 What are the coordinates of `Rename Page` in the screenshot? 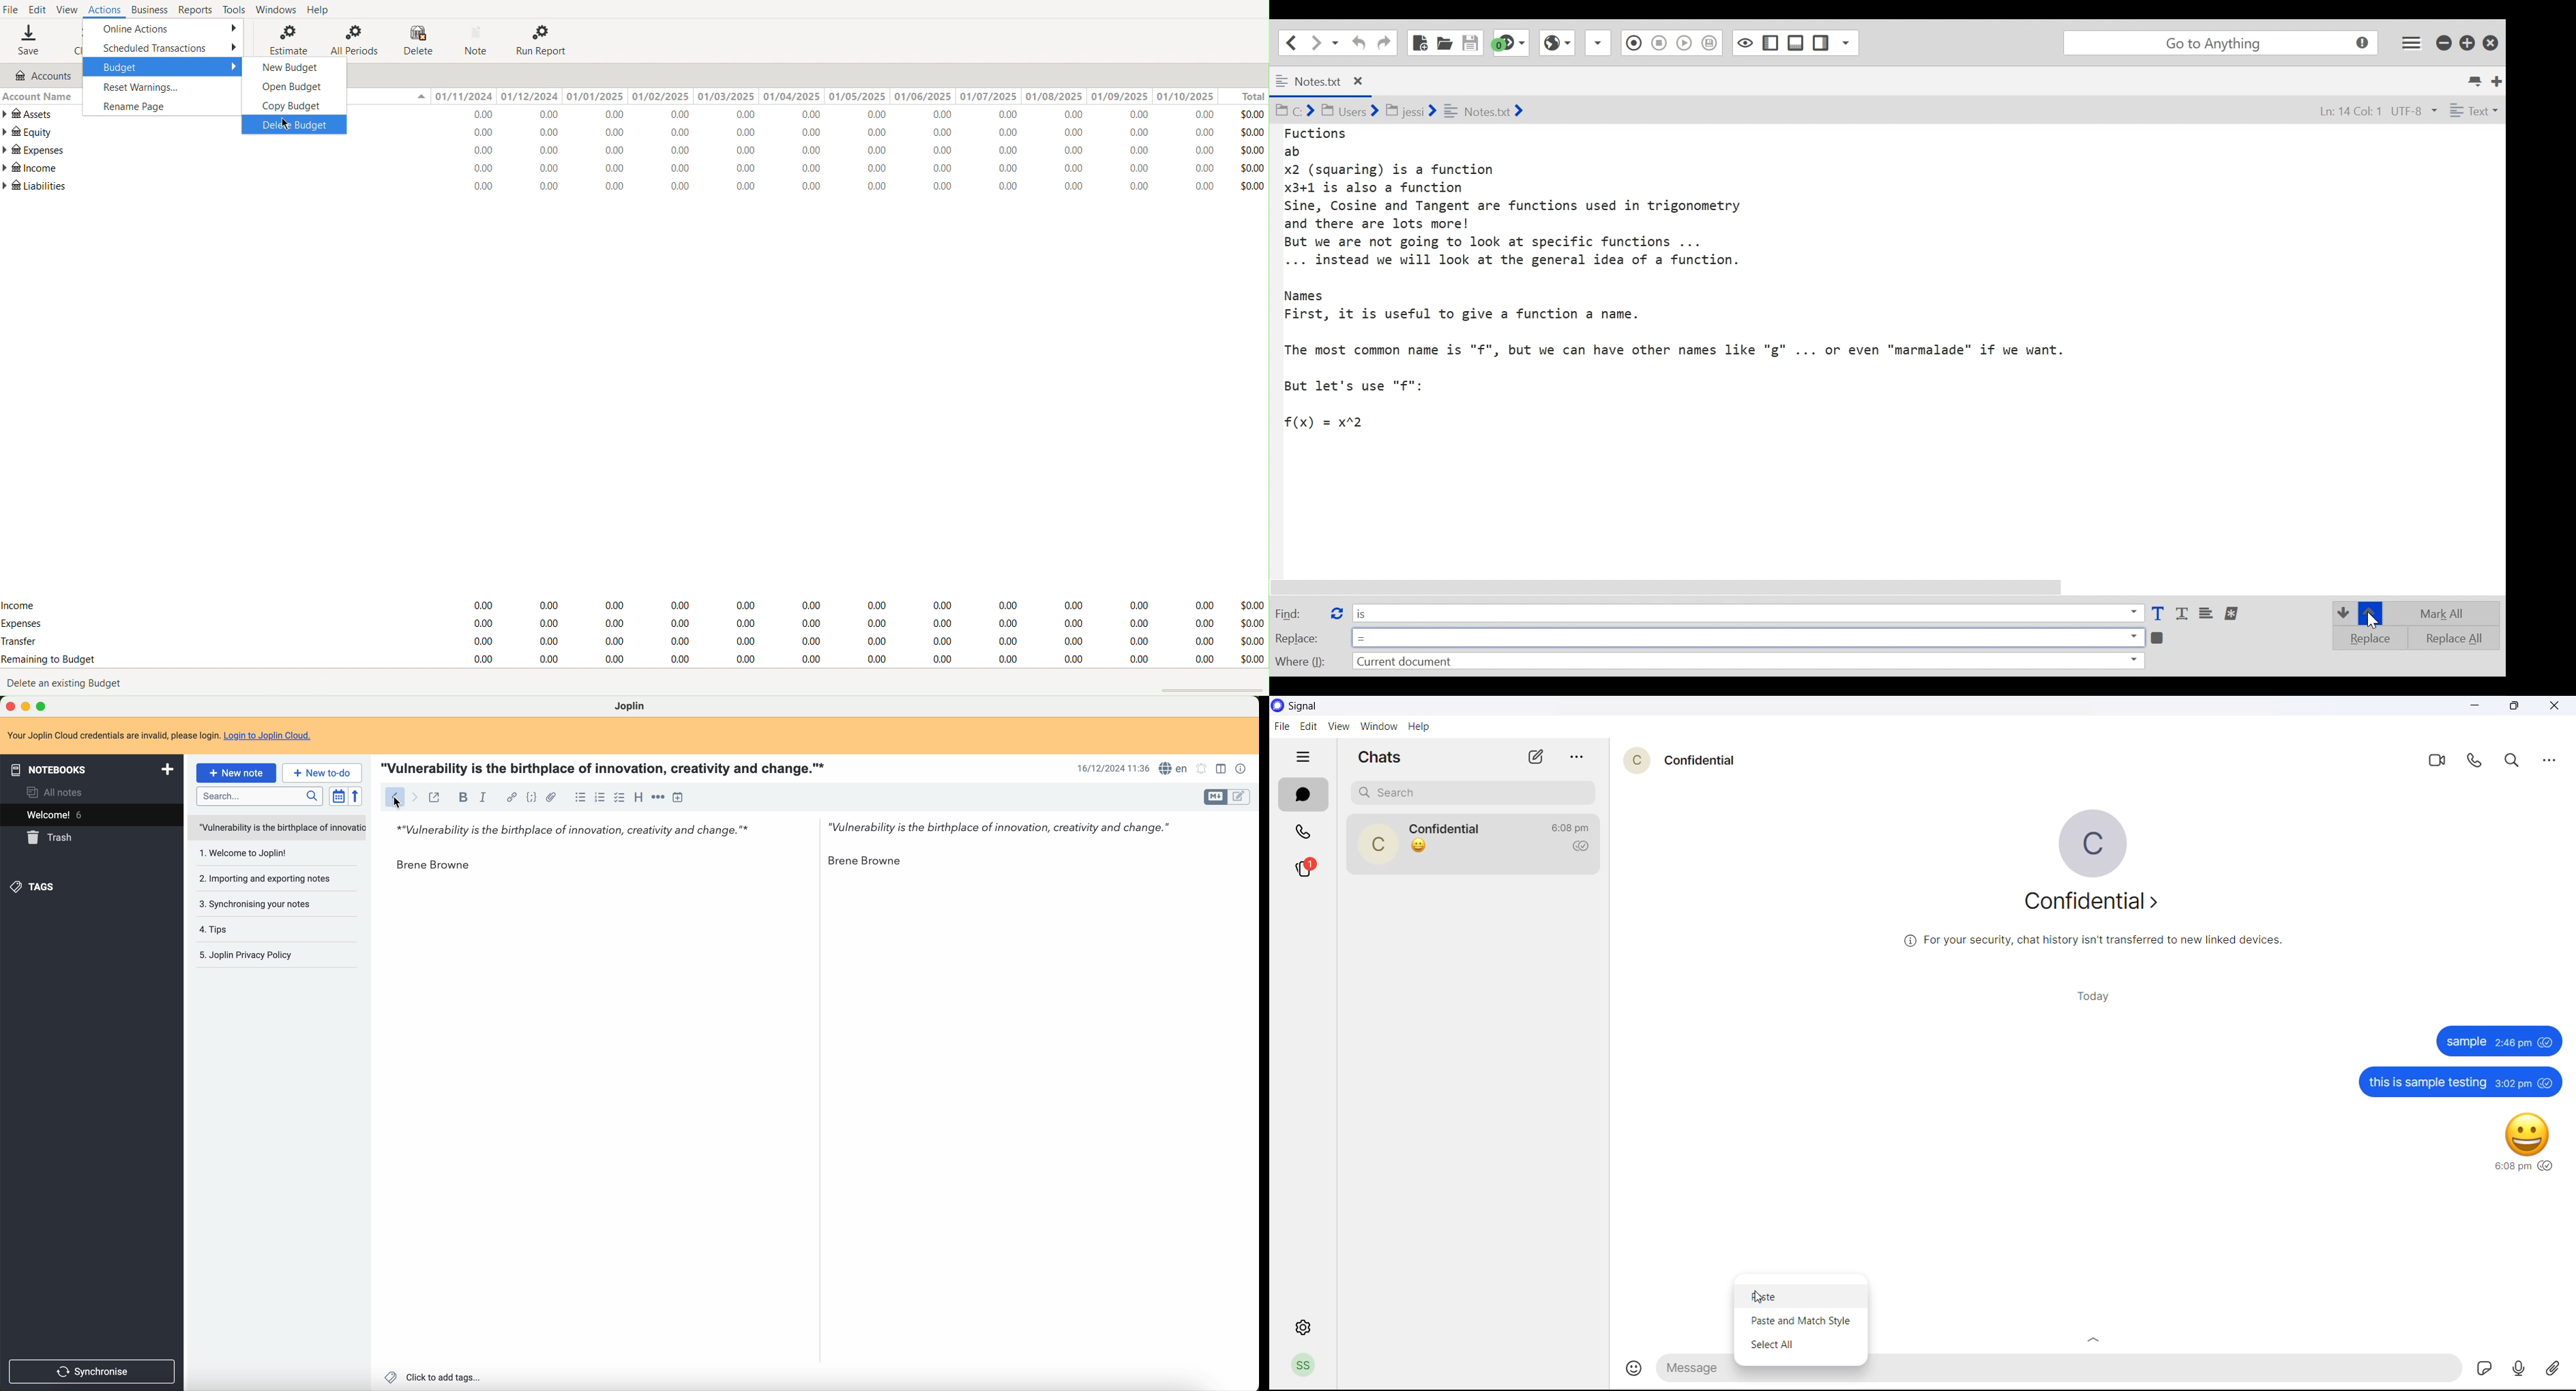 It's located at (164, 108).